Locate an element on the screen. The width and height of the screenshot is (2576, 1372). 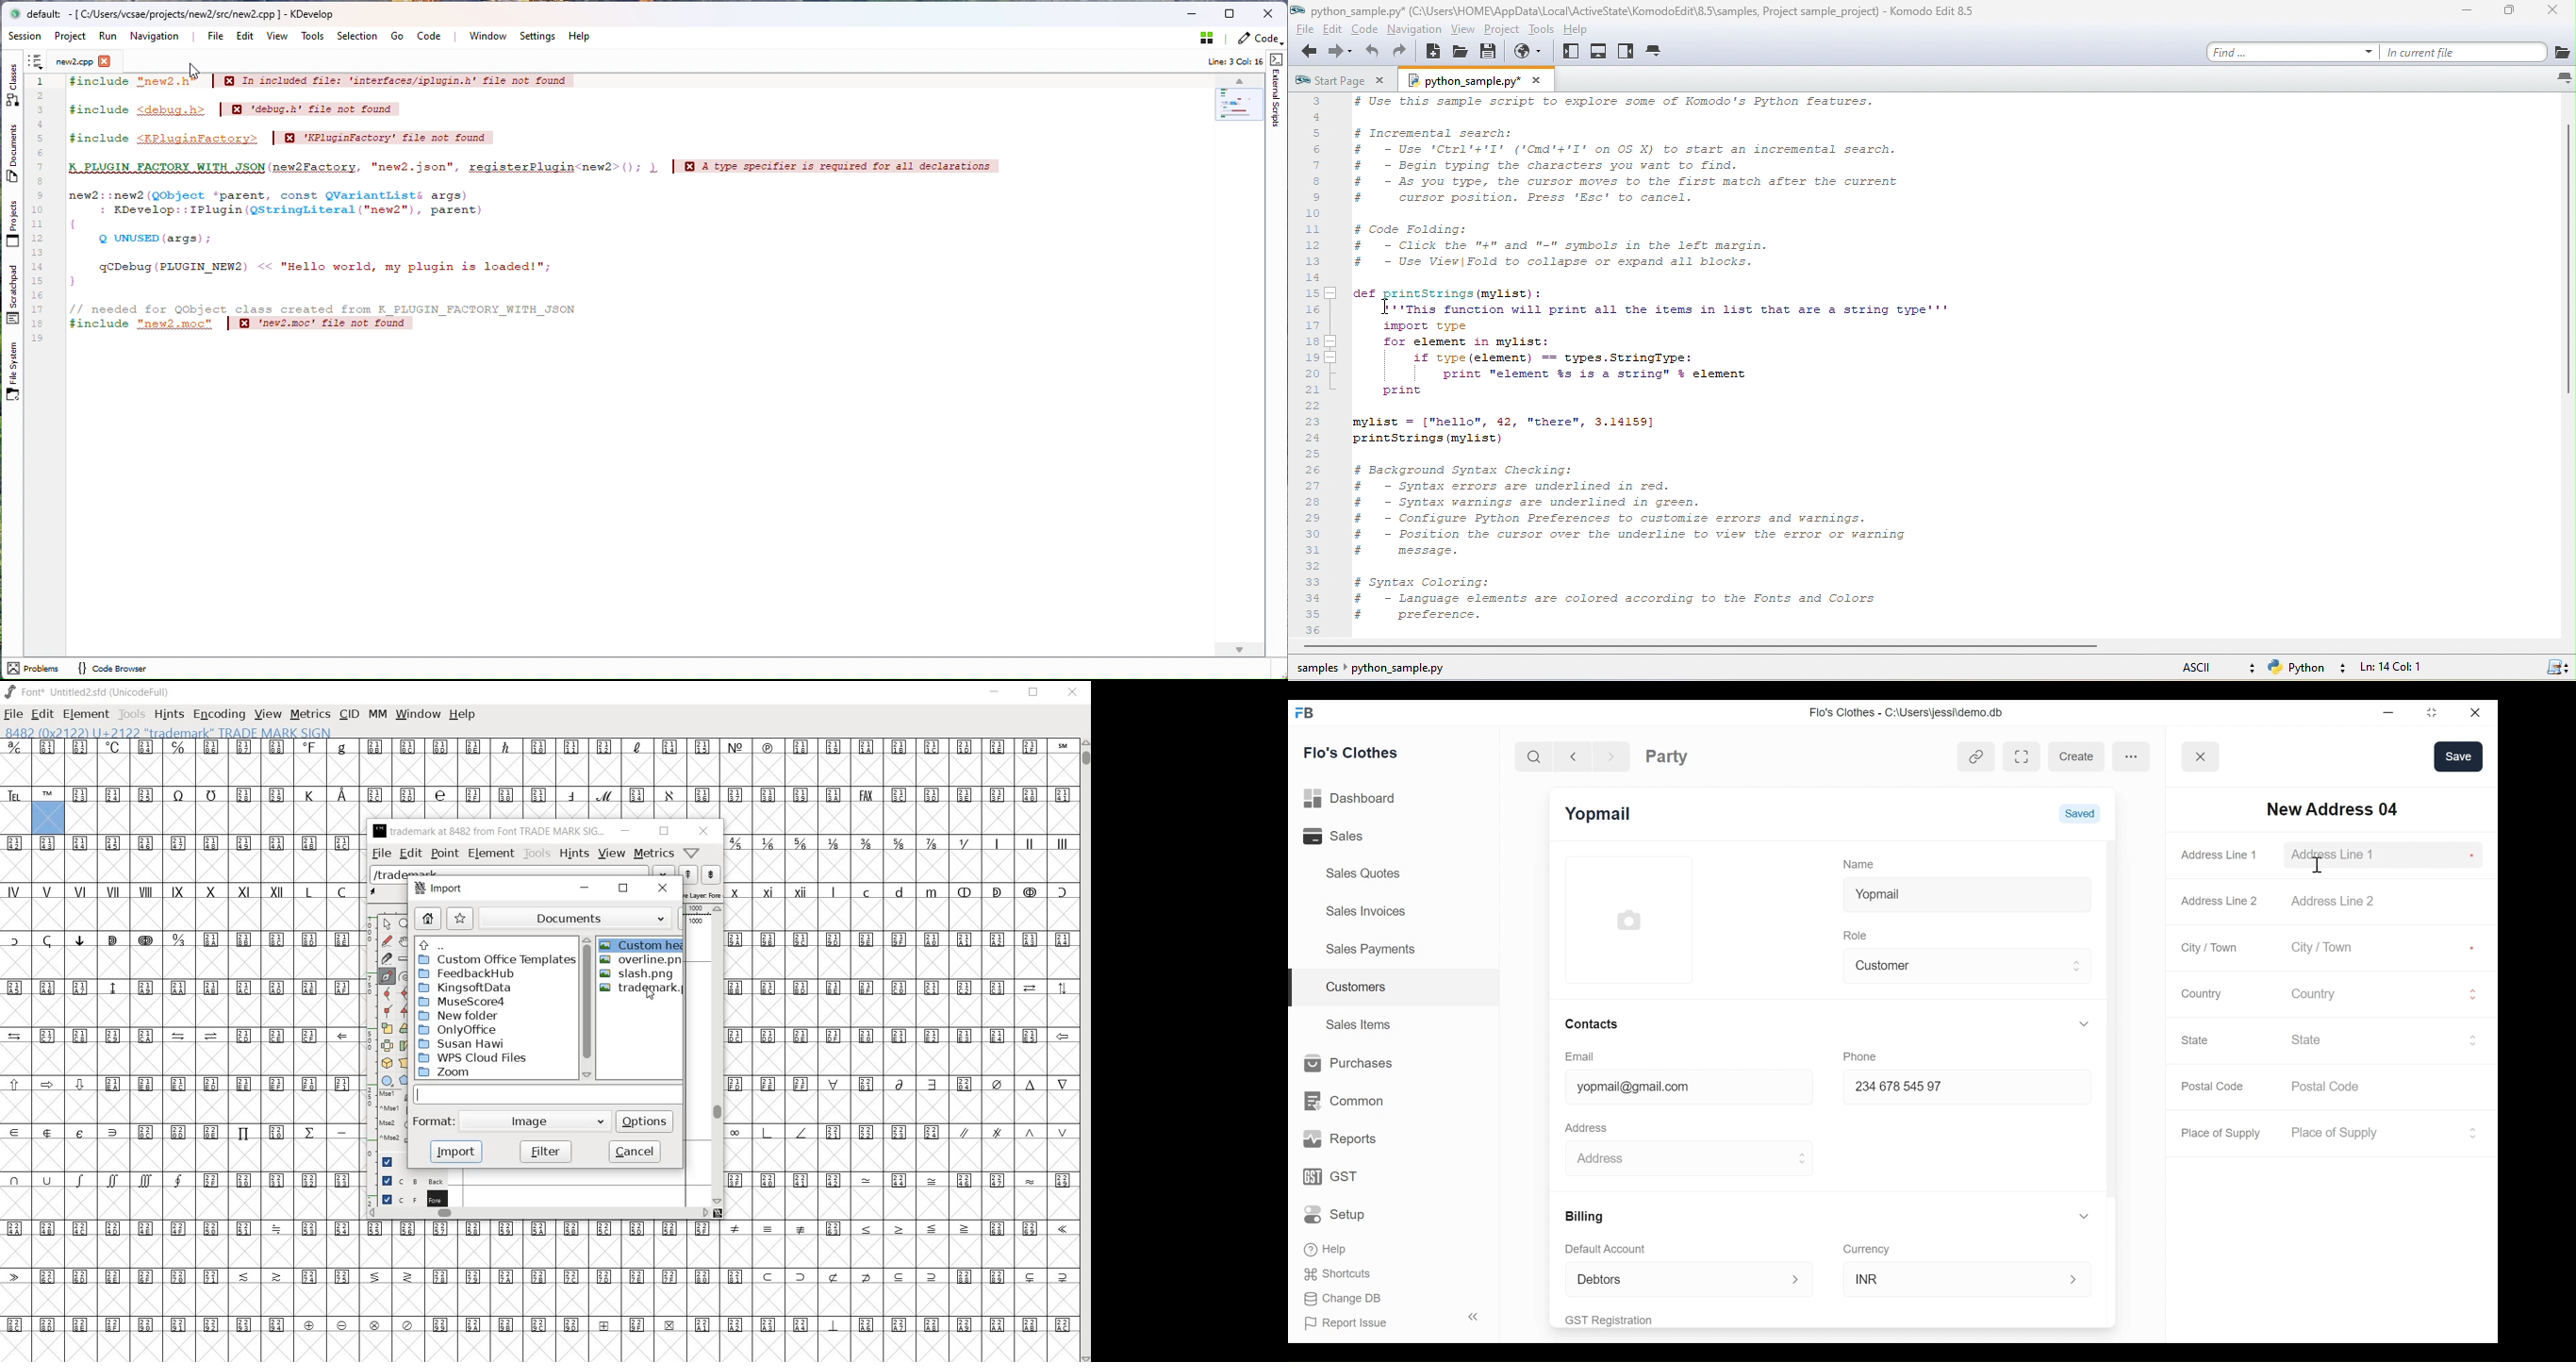
ascii is located at coordinates (2206, 669).